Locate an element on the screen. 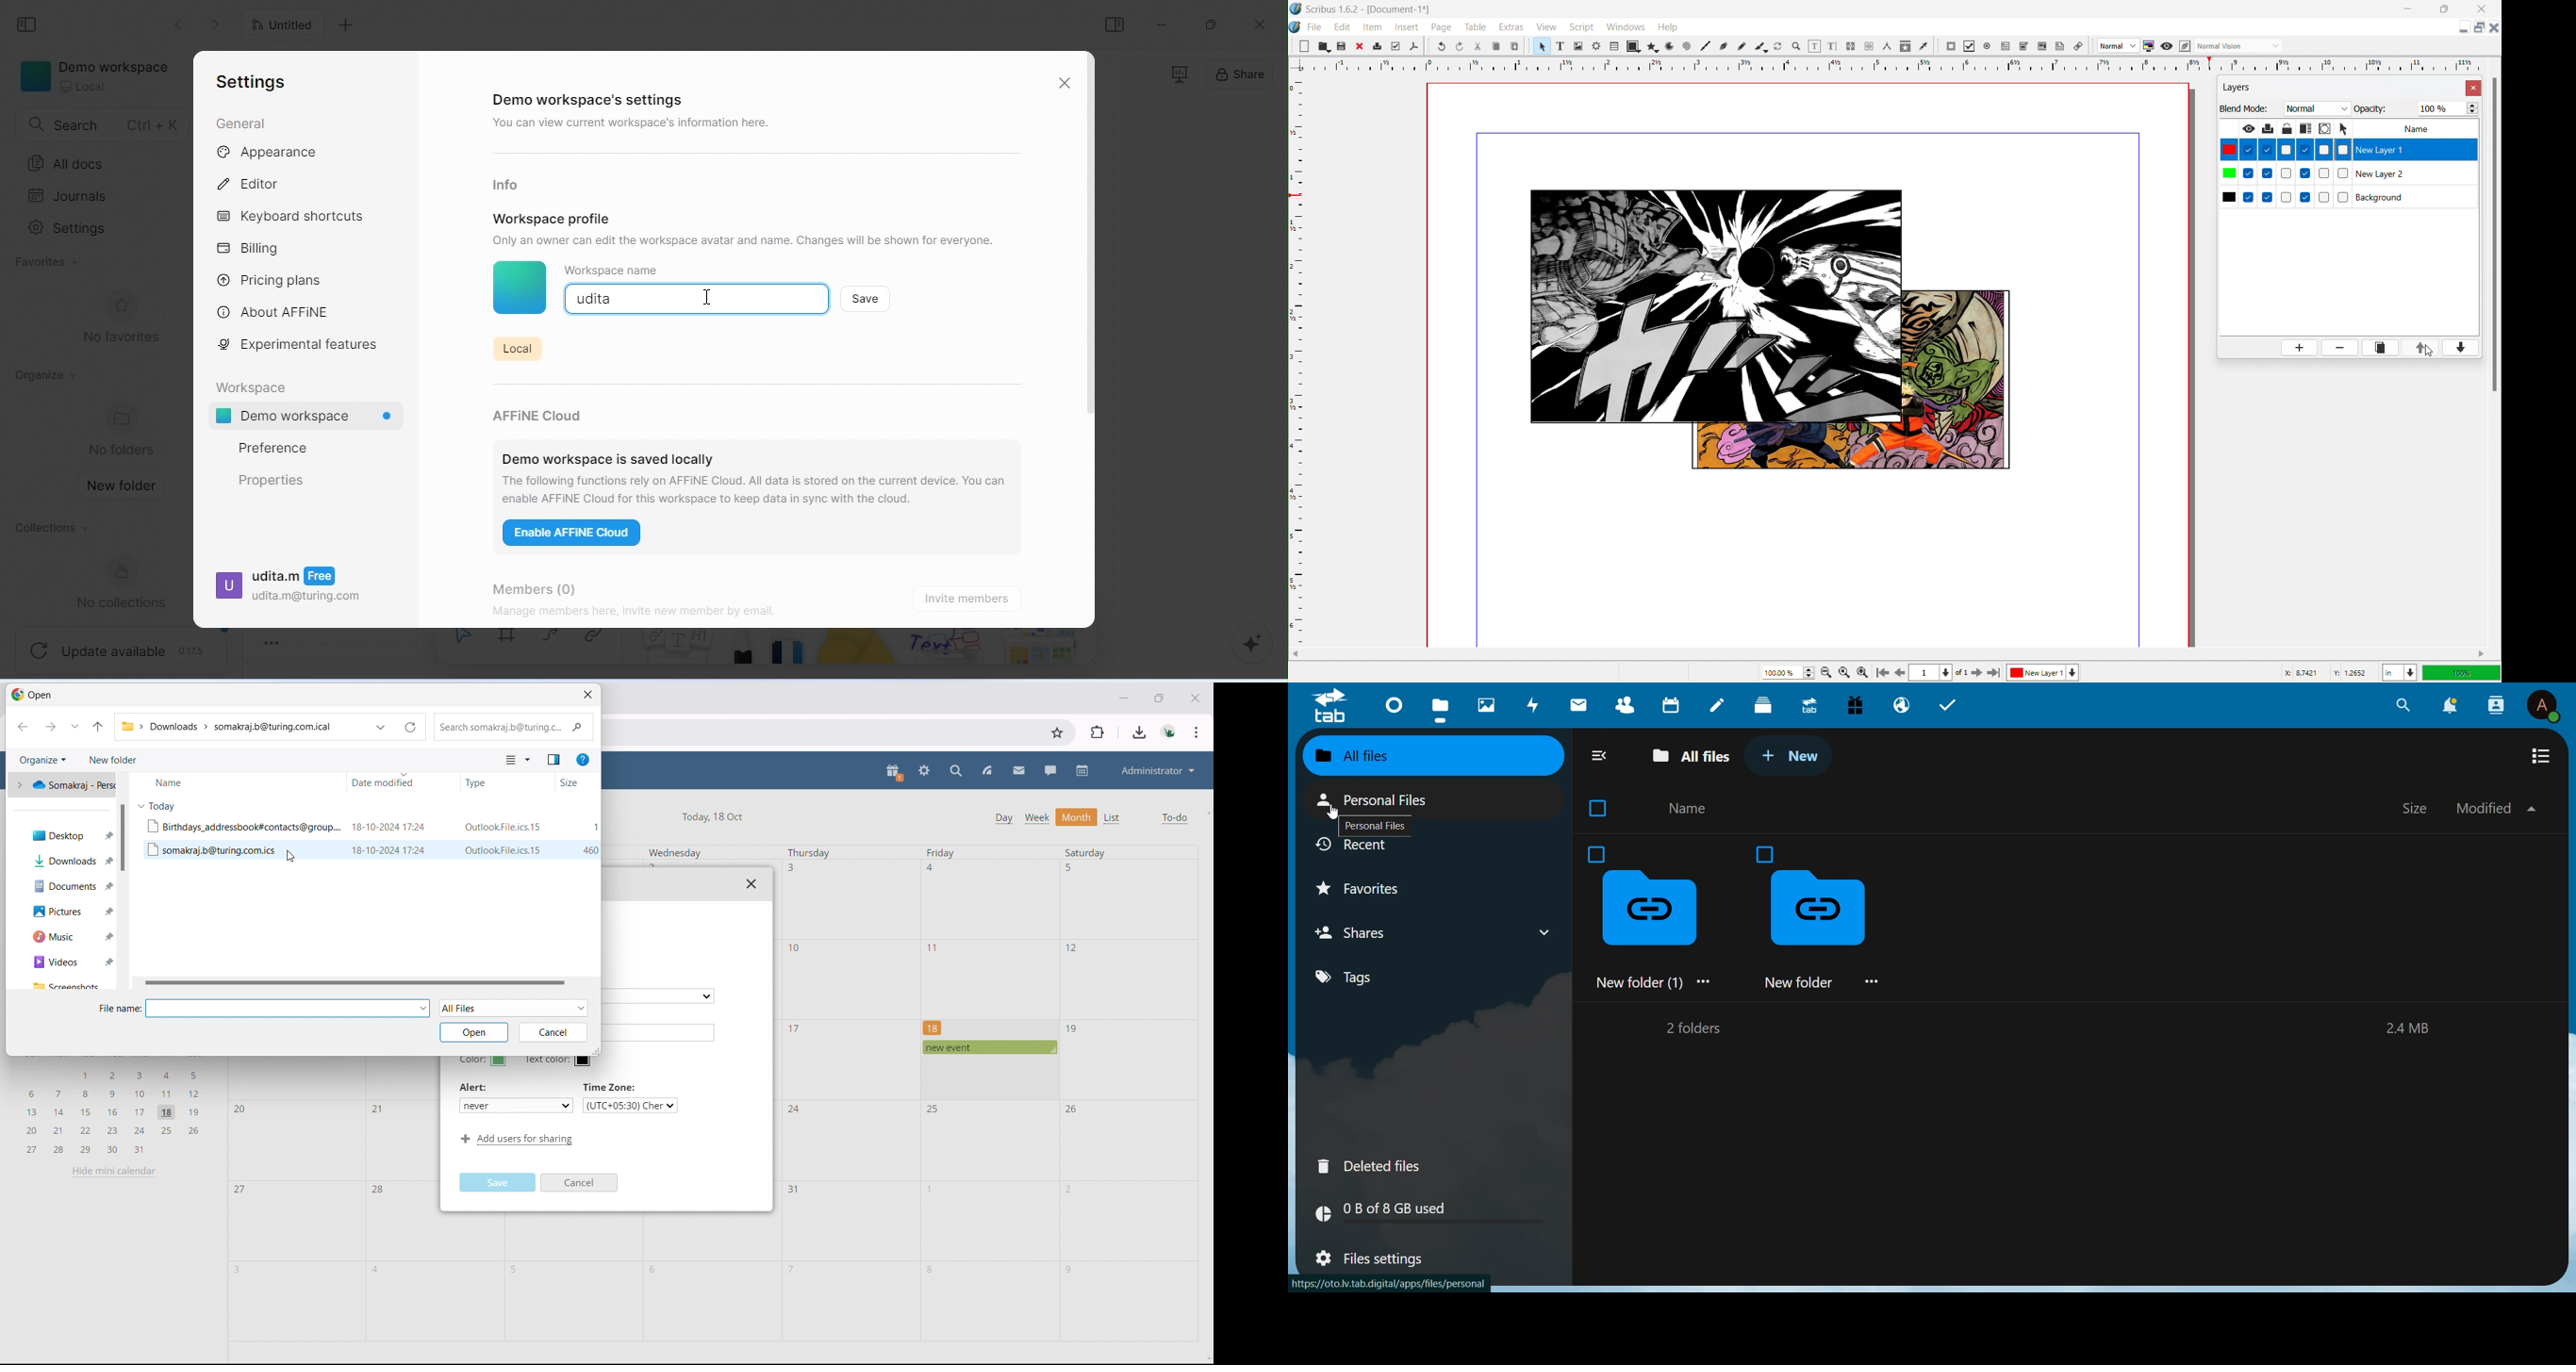  presentation is located at coordinates (1178, 74).